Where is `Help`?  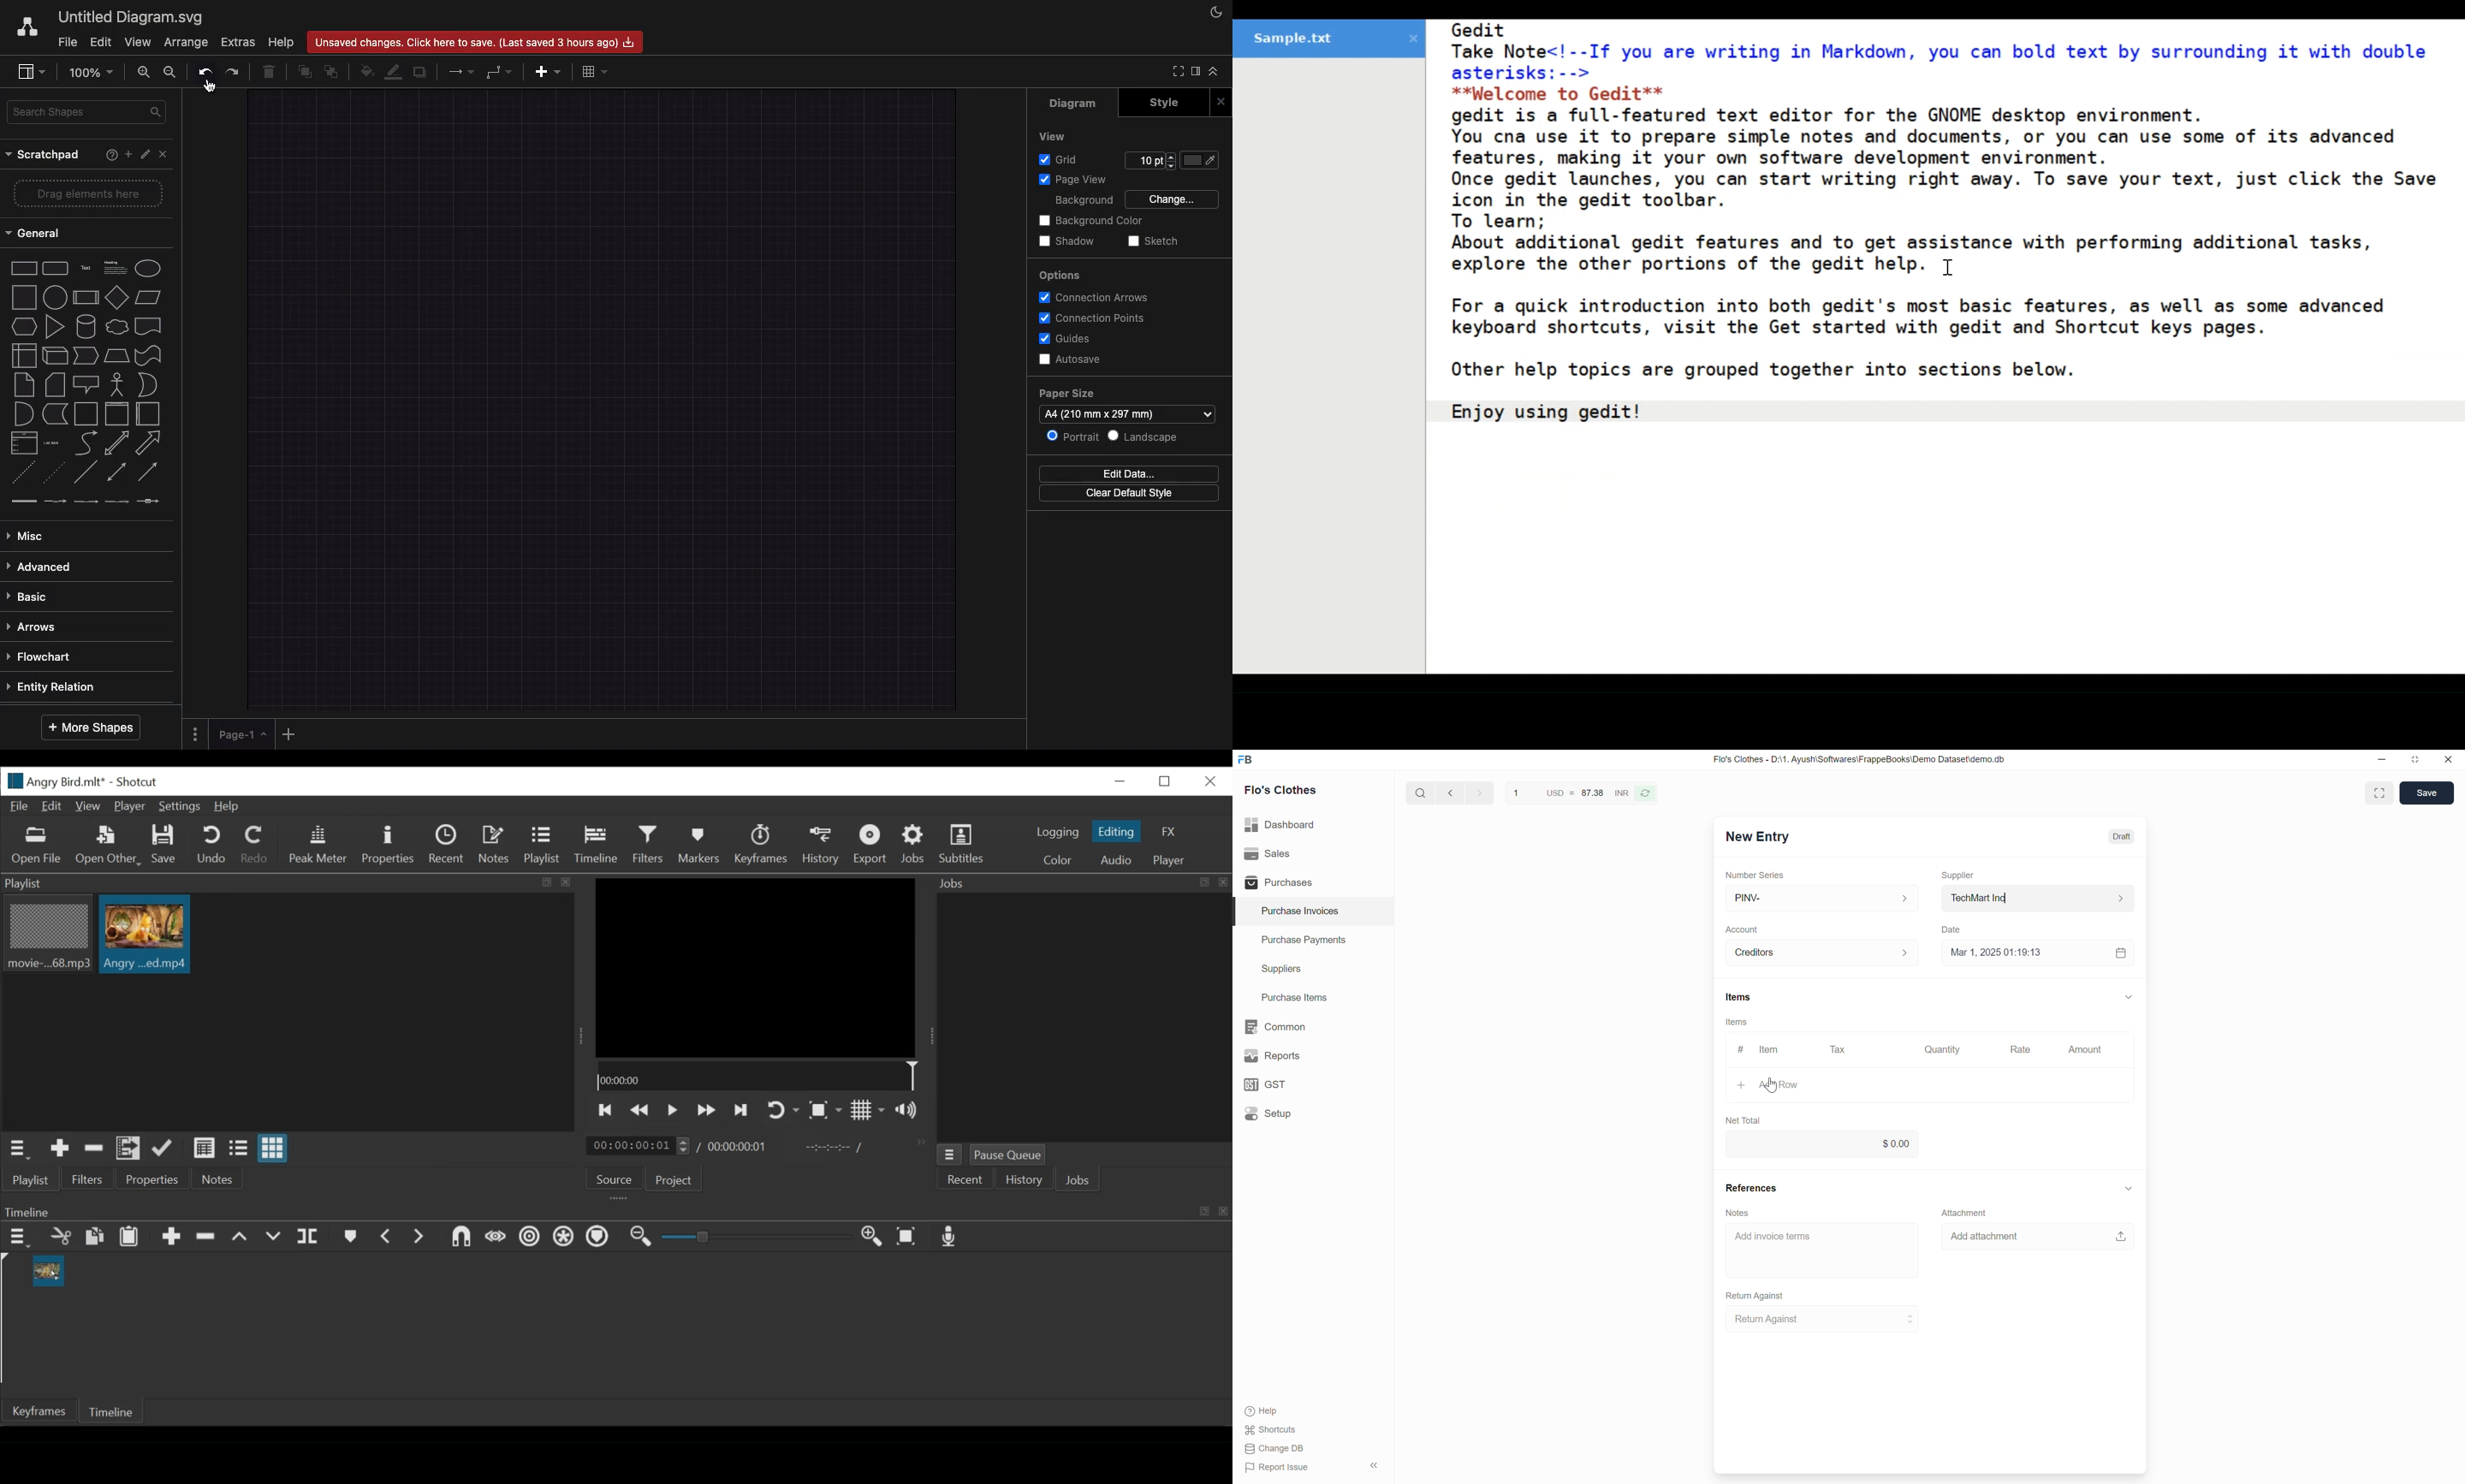
Help is located at coordinates (228, 807).